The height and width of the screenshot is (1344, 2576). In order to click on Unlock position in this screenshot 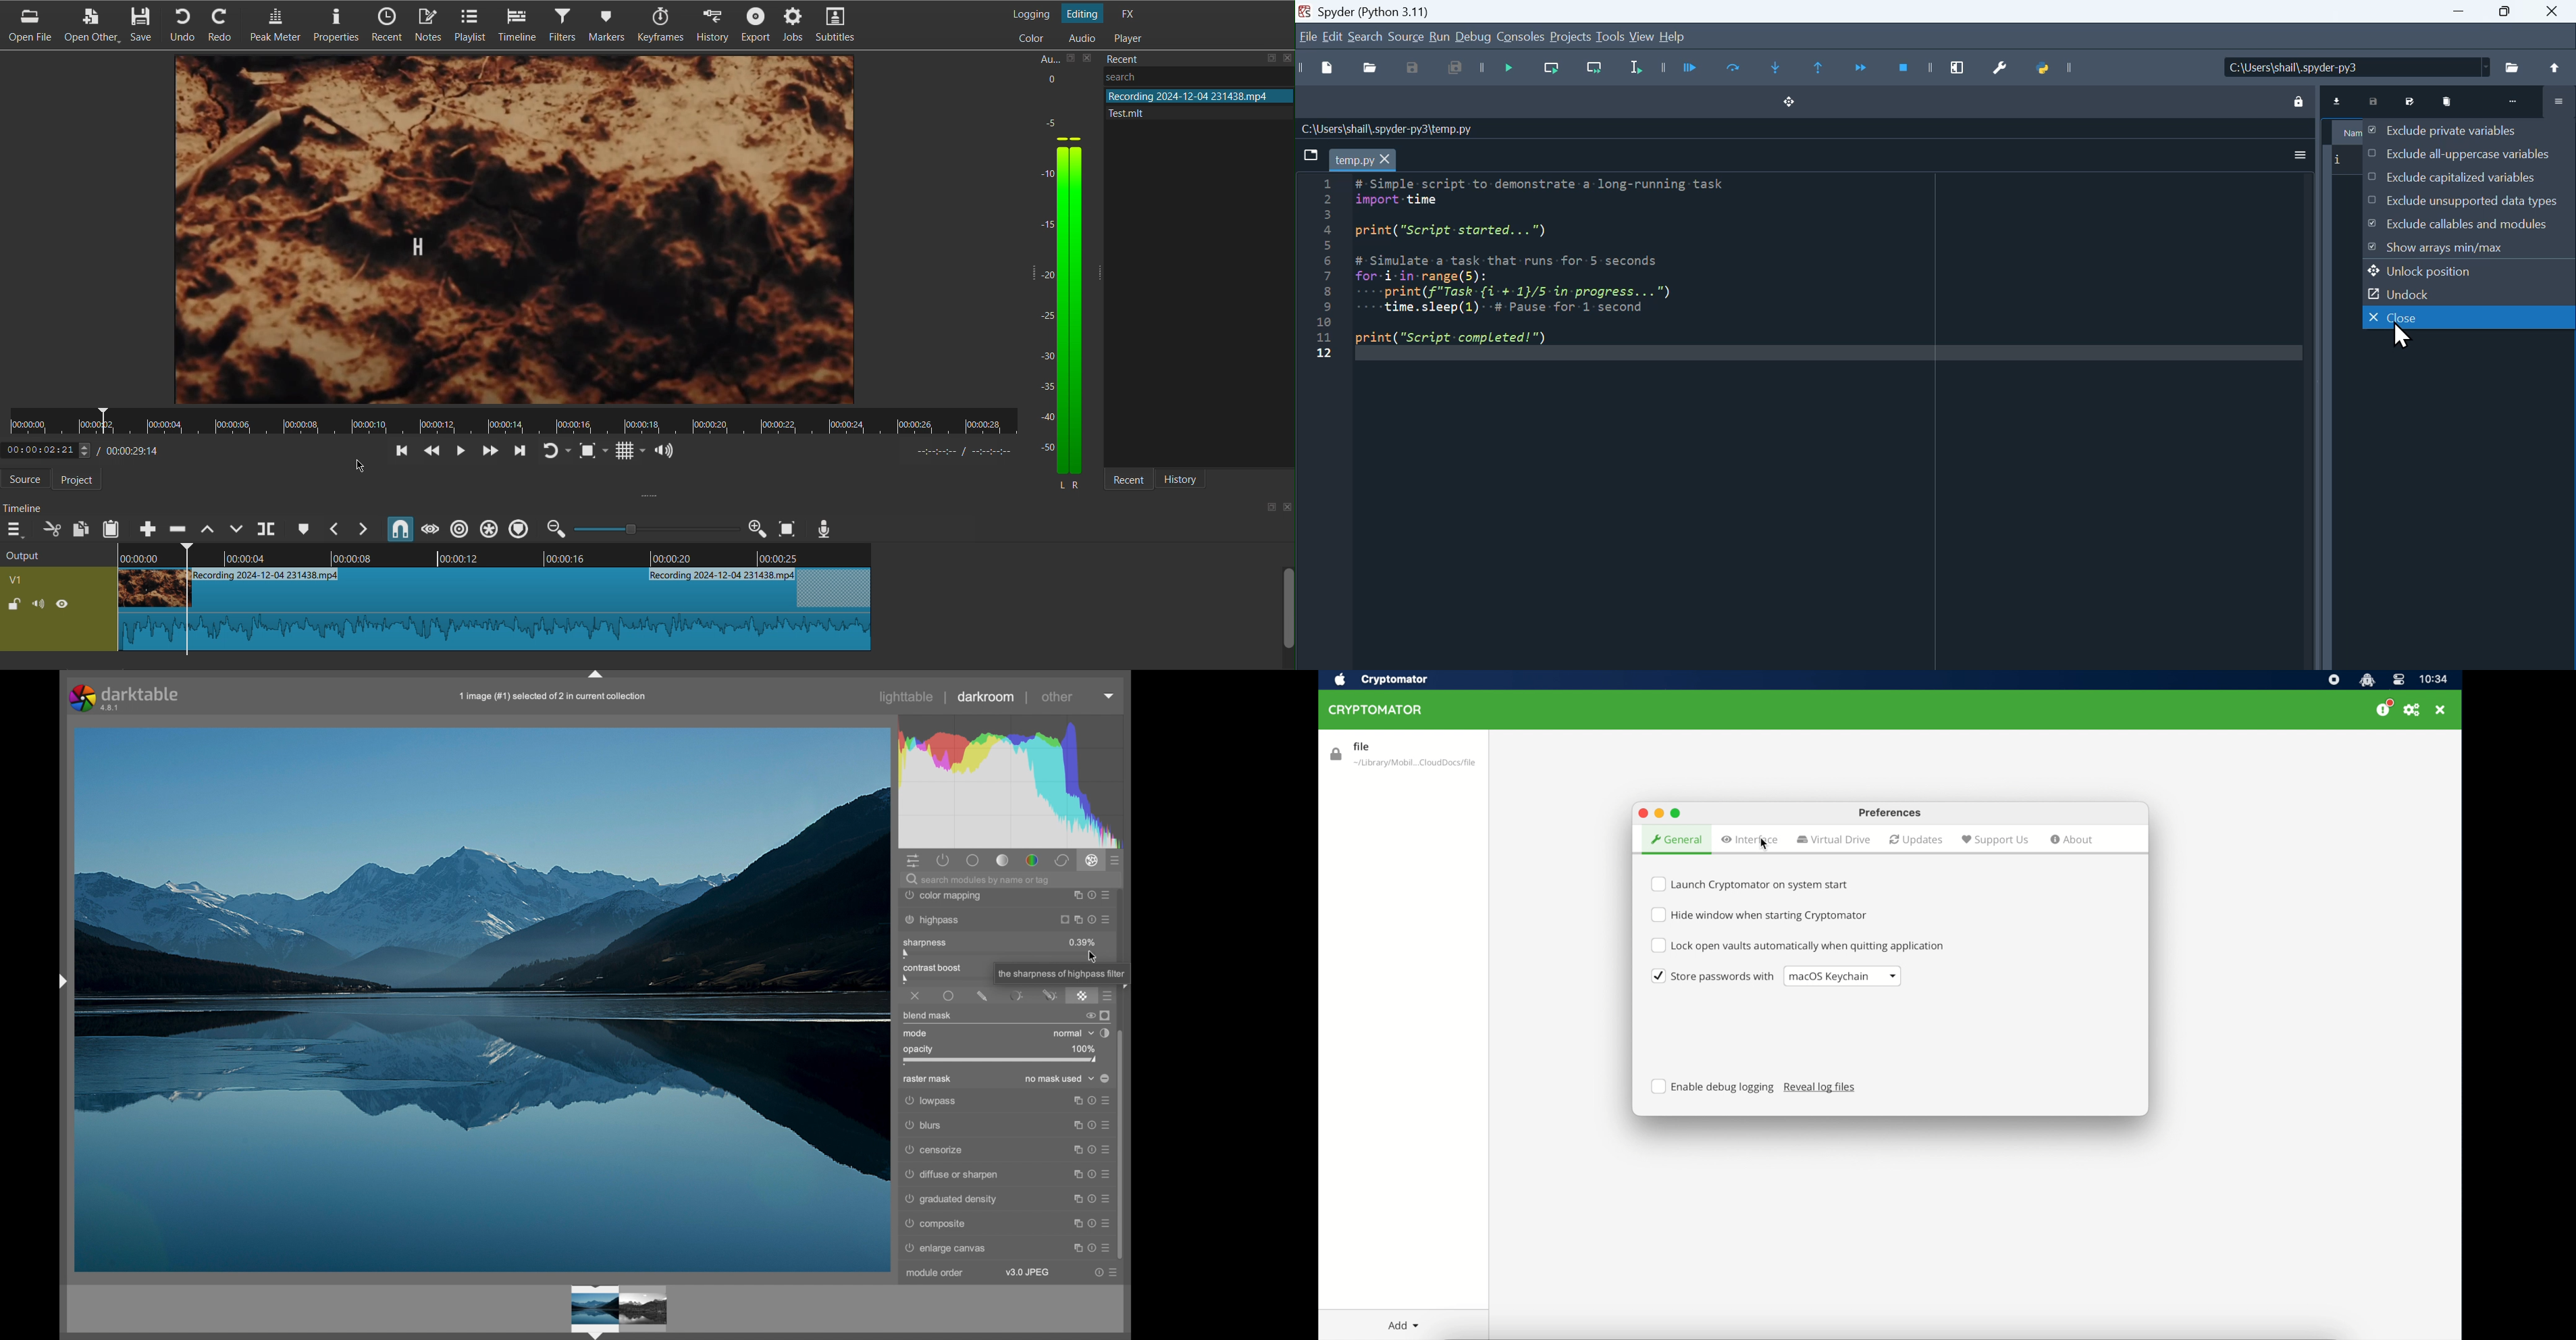, I will do `click(2469, 270)`.